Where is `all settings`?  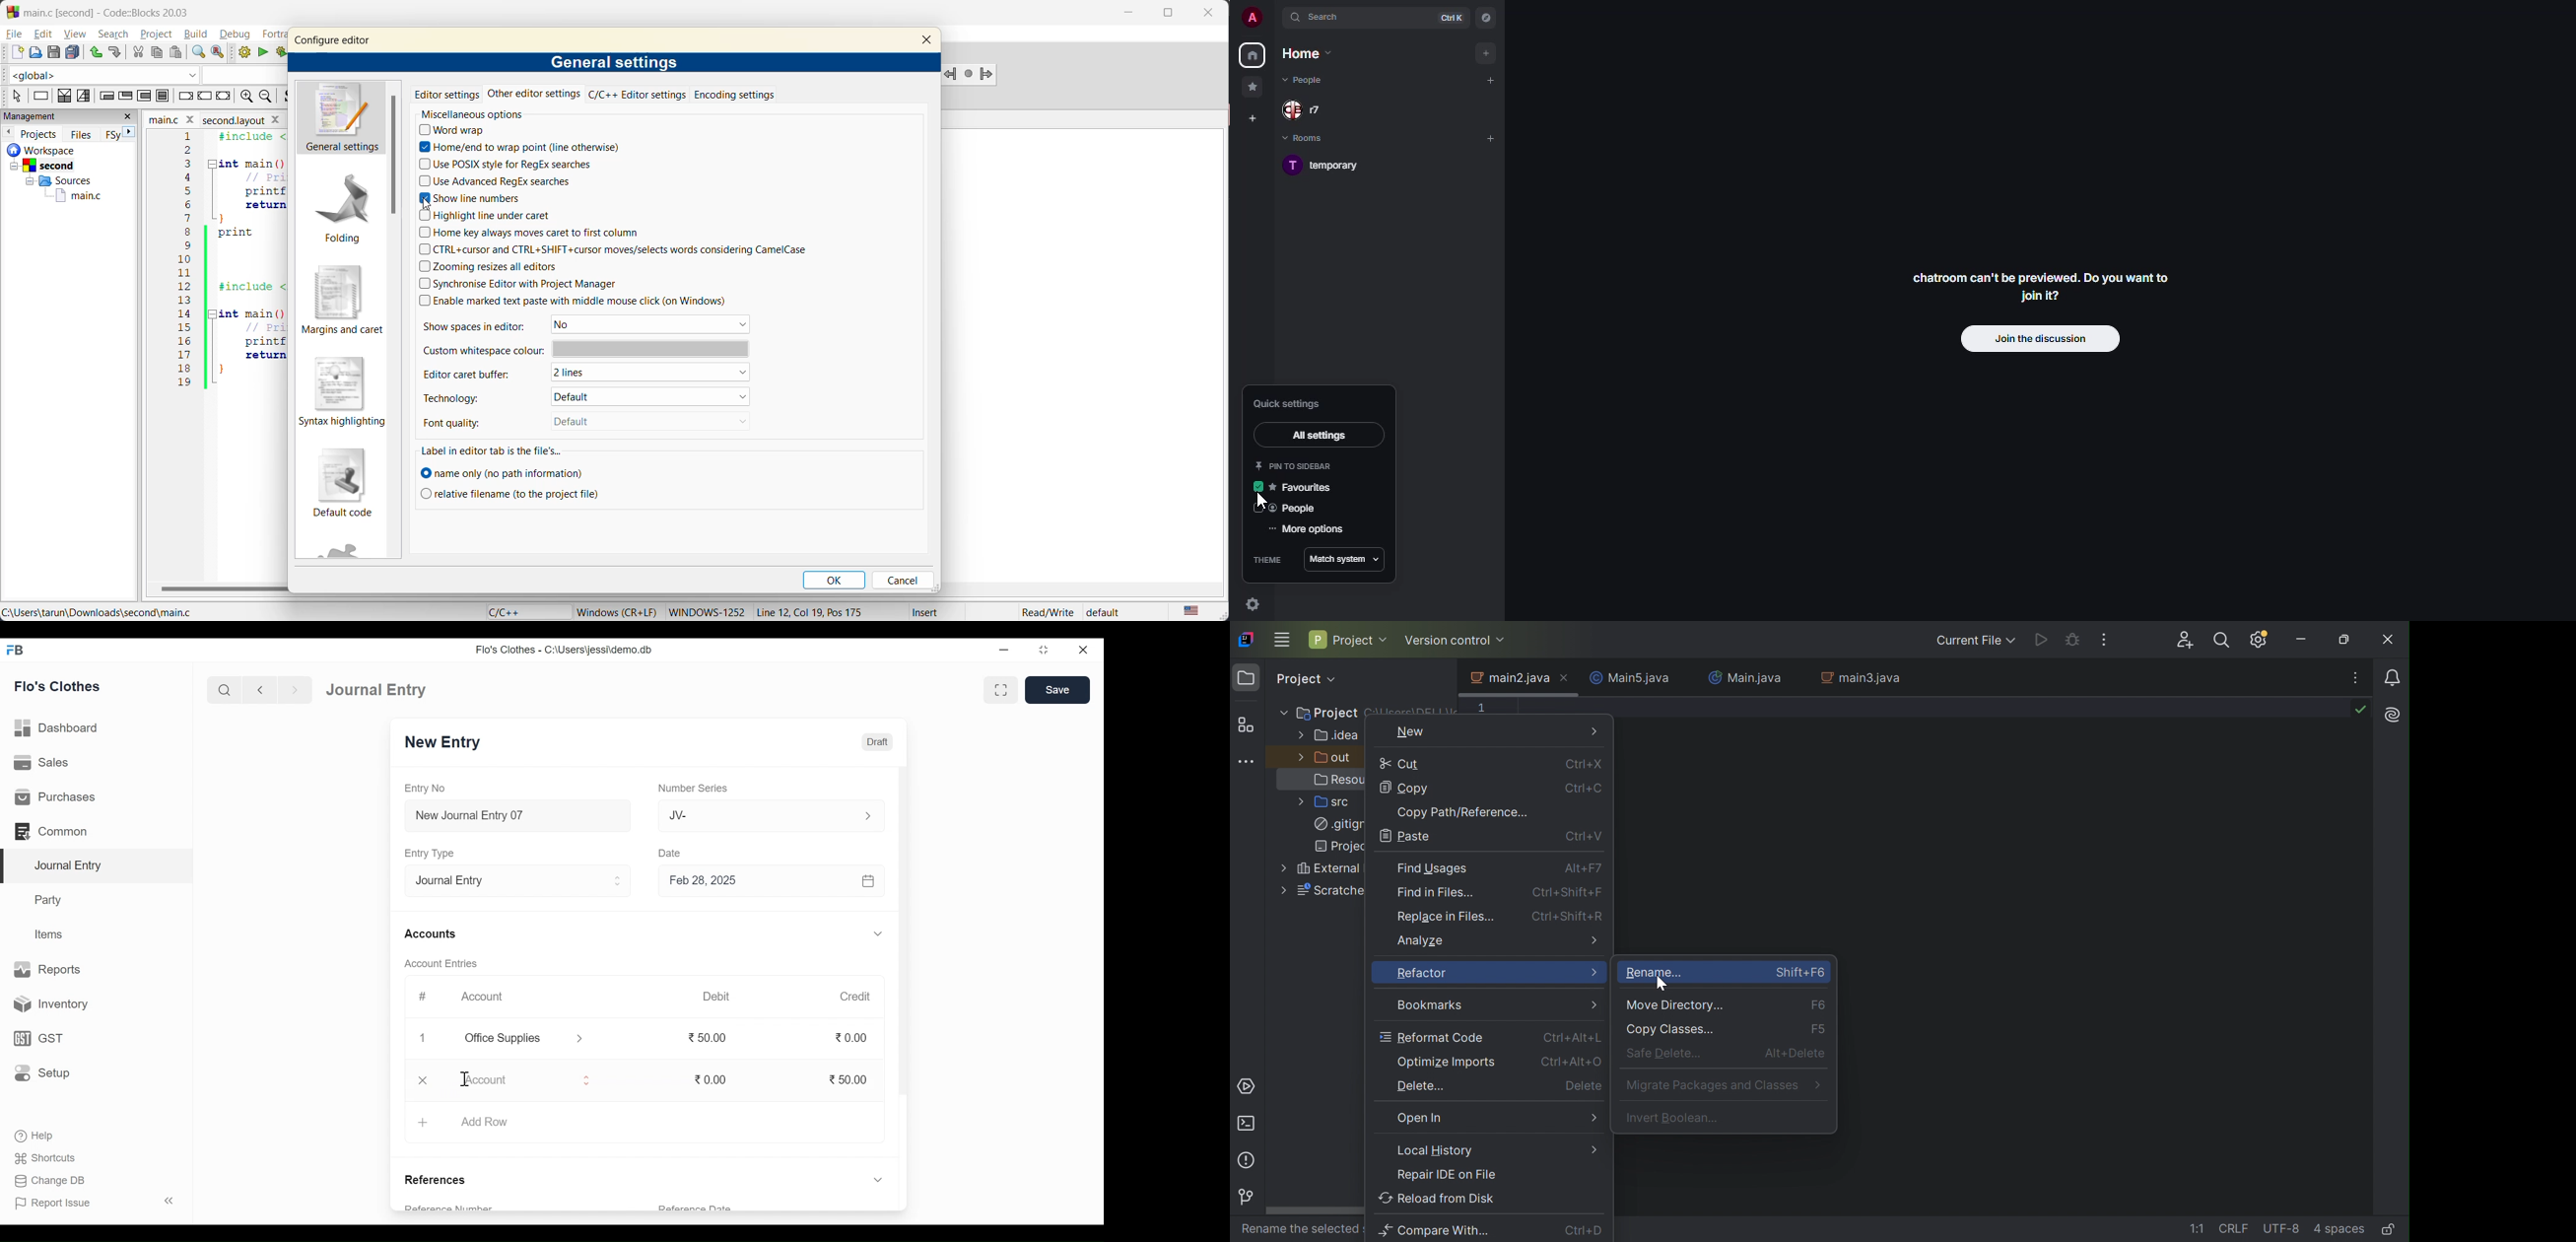
all settings is located at coordinates (1315, 435).